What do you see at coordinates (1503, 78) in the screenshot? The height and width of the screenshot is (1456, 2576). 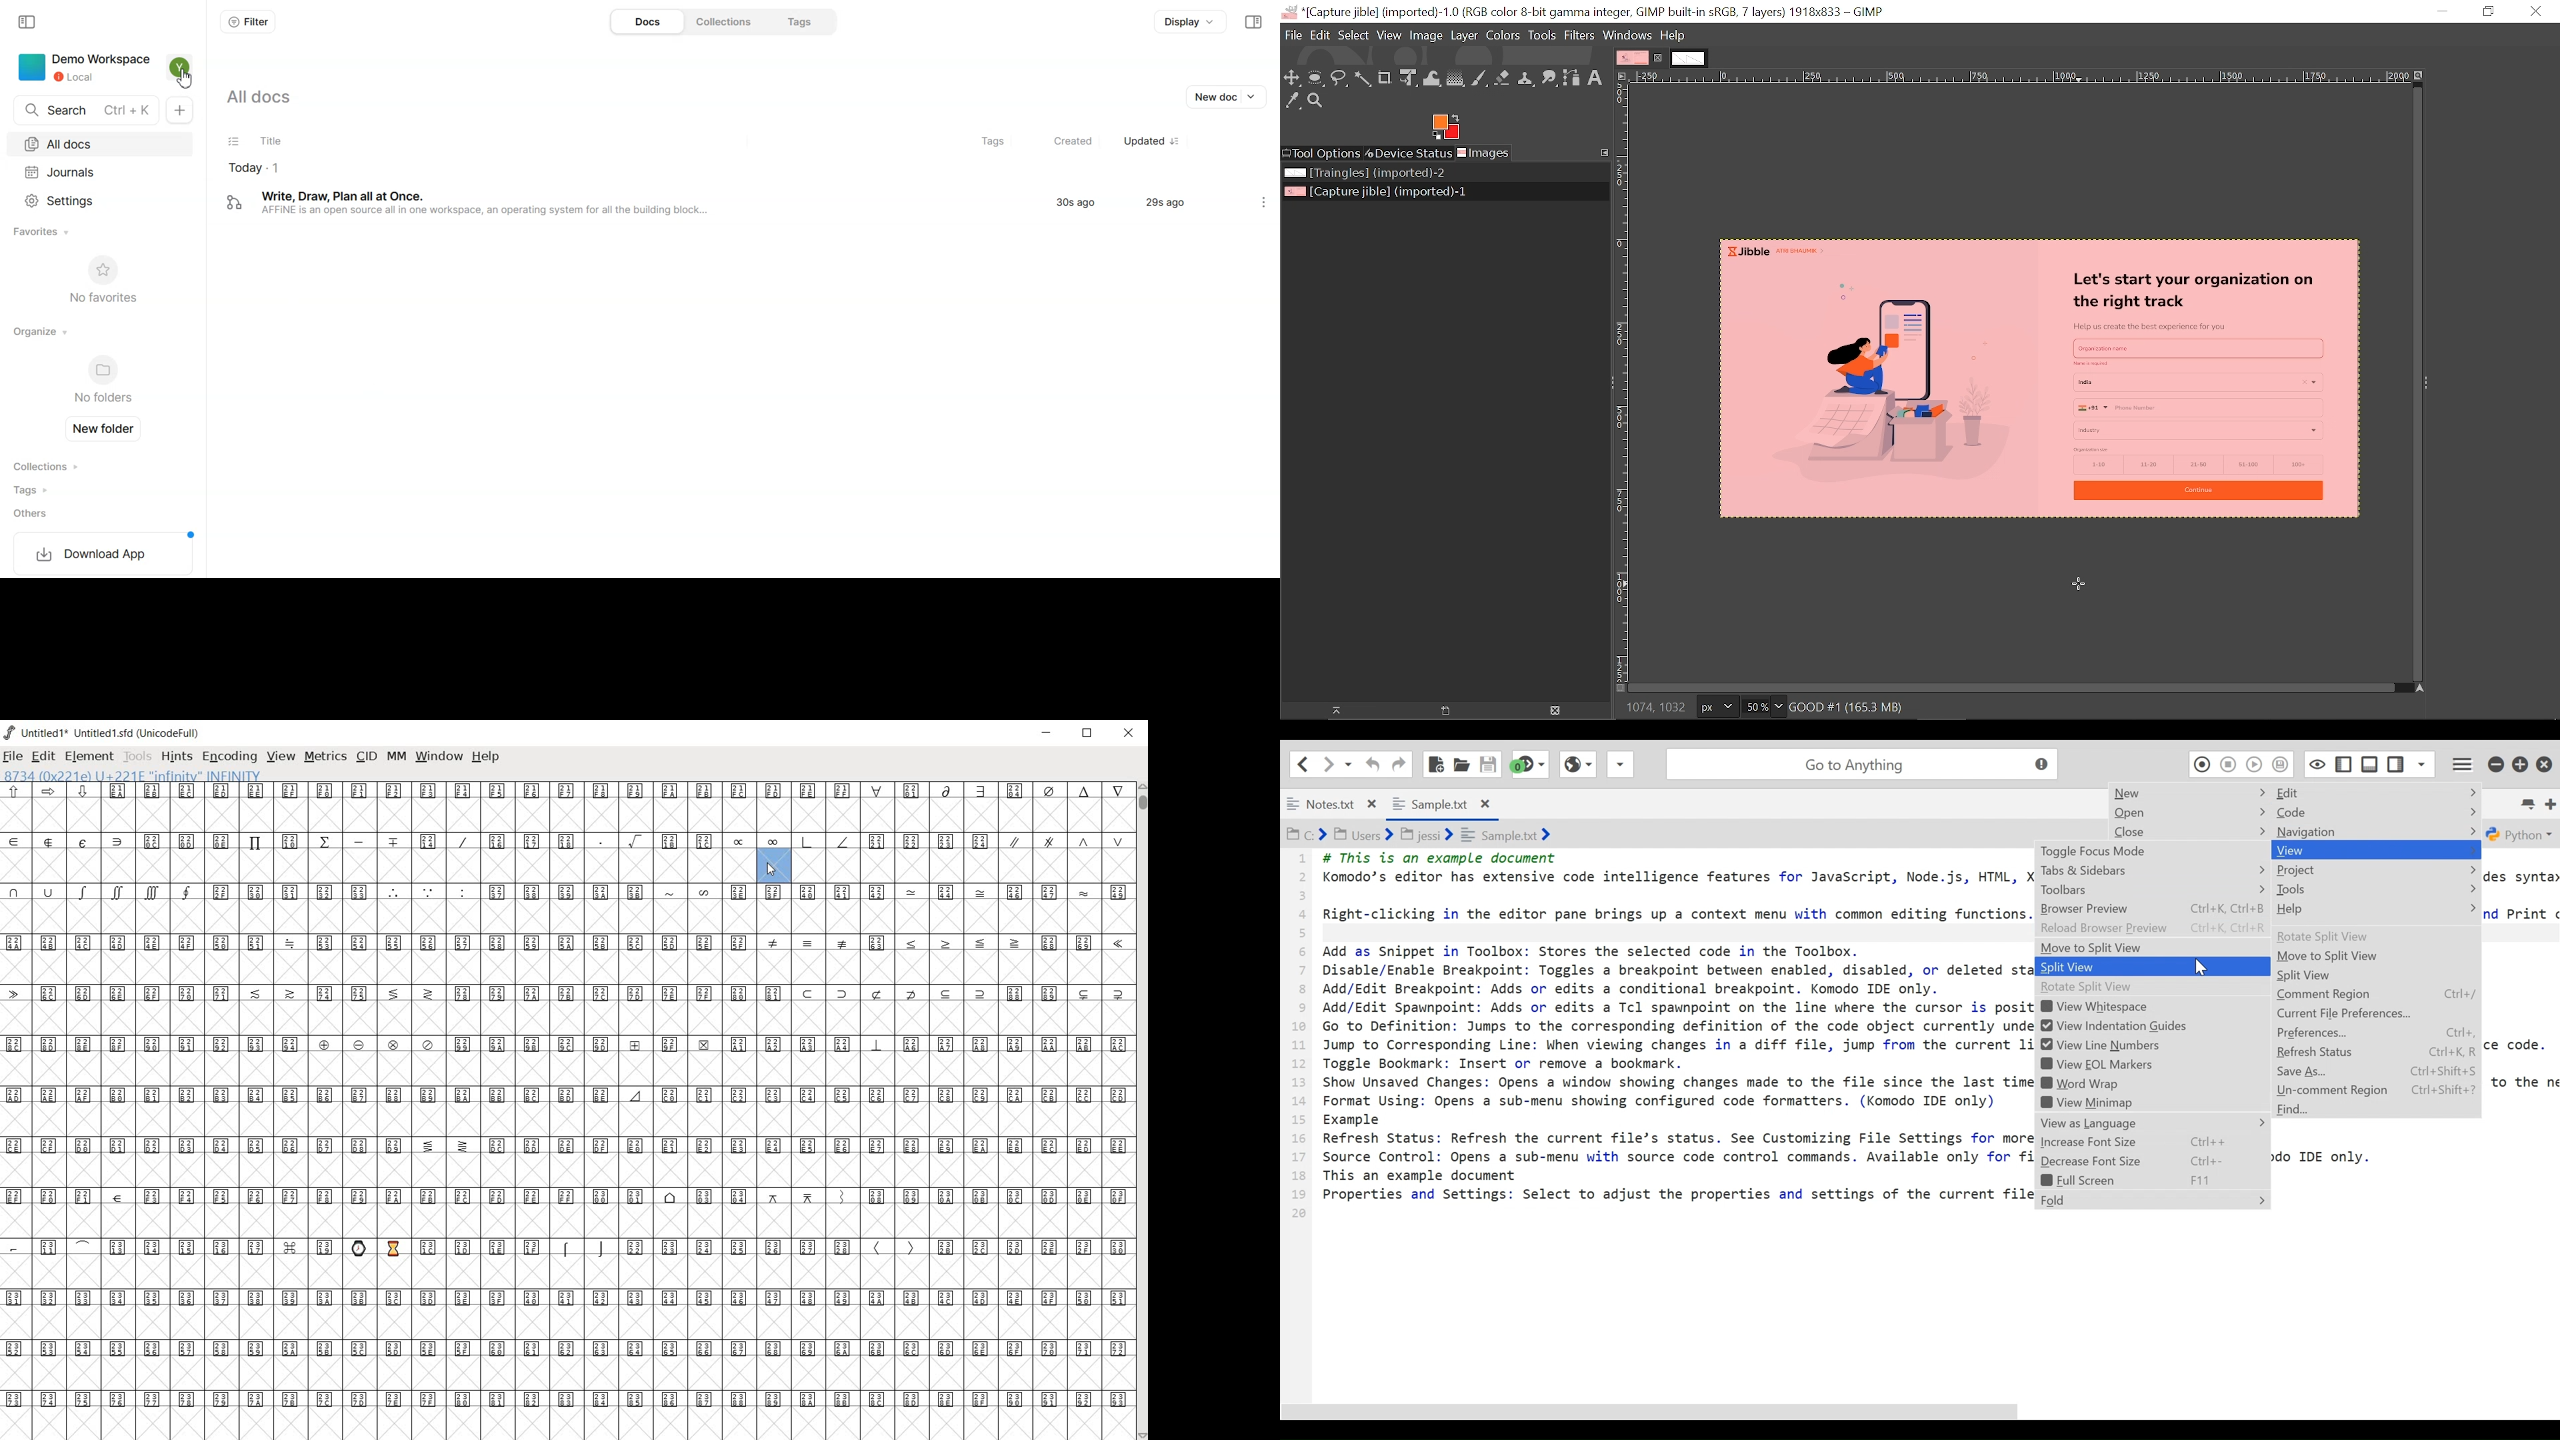 I see `Eraser tool` at bounding box center [1503, 78].